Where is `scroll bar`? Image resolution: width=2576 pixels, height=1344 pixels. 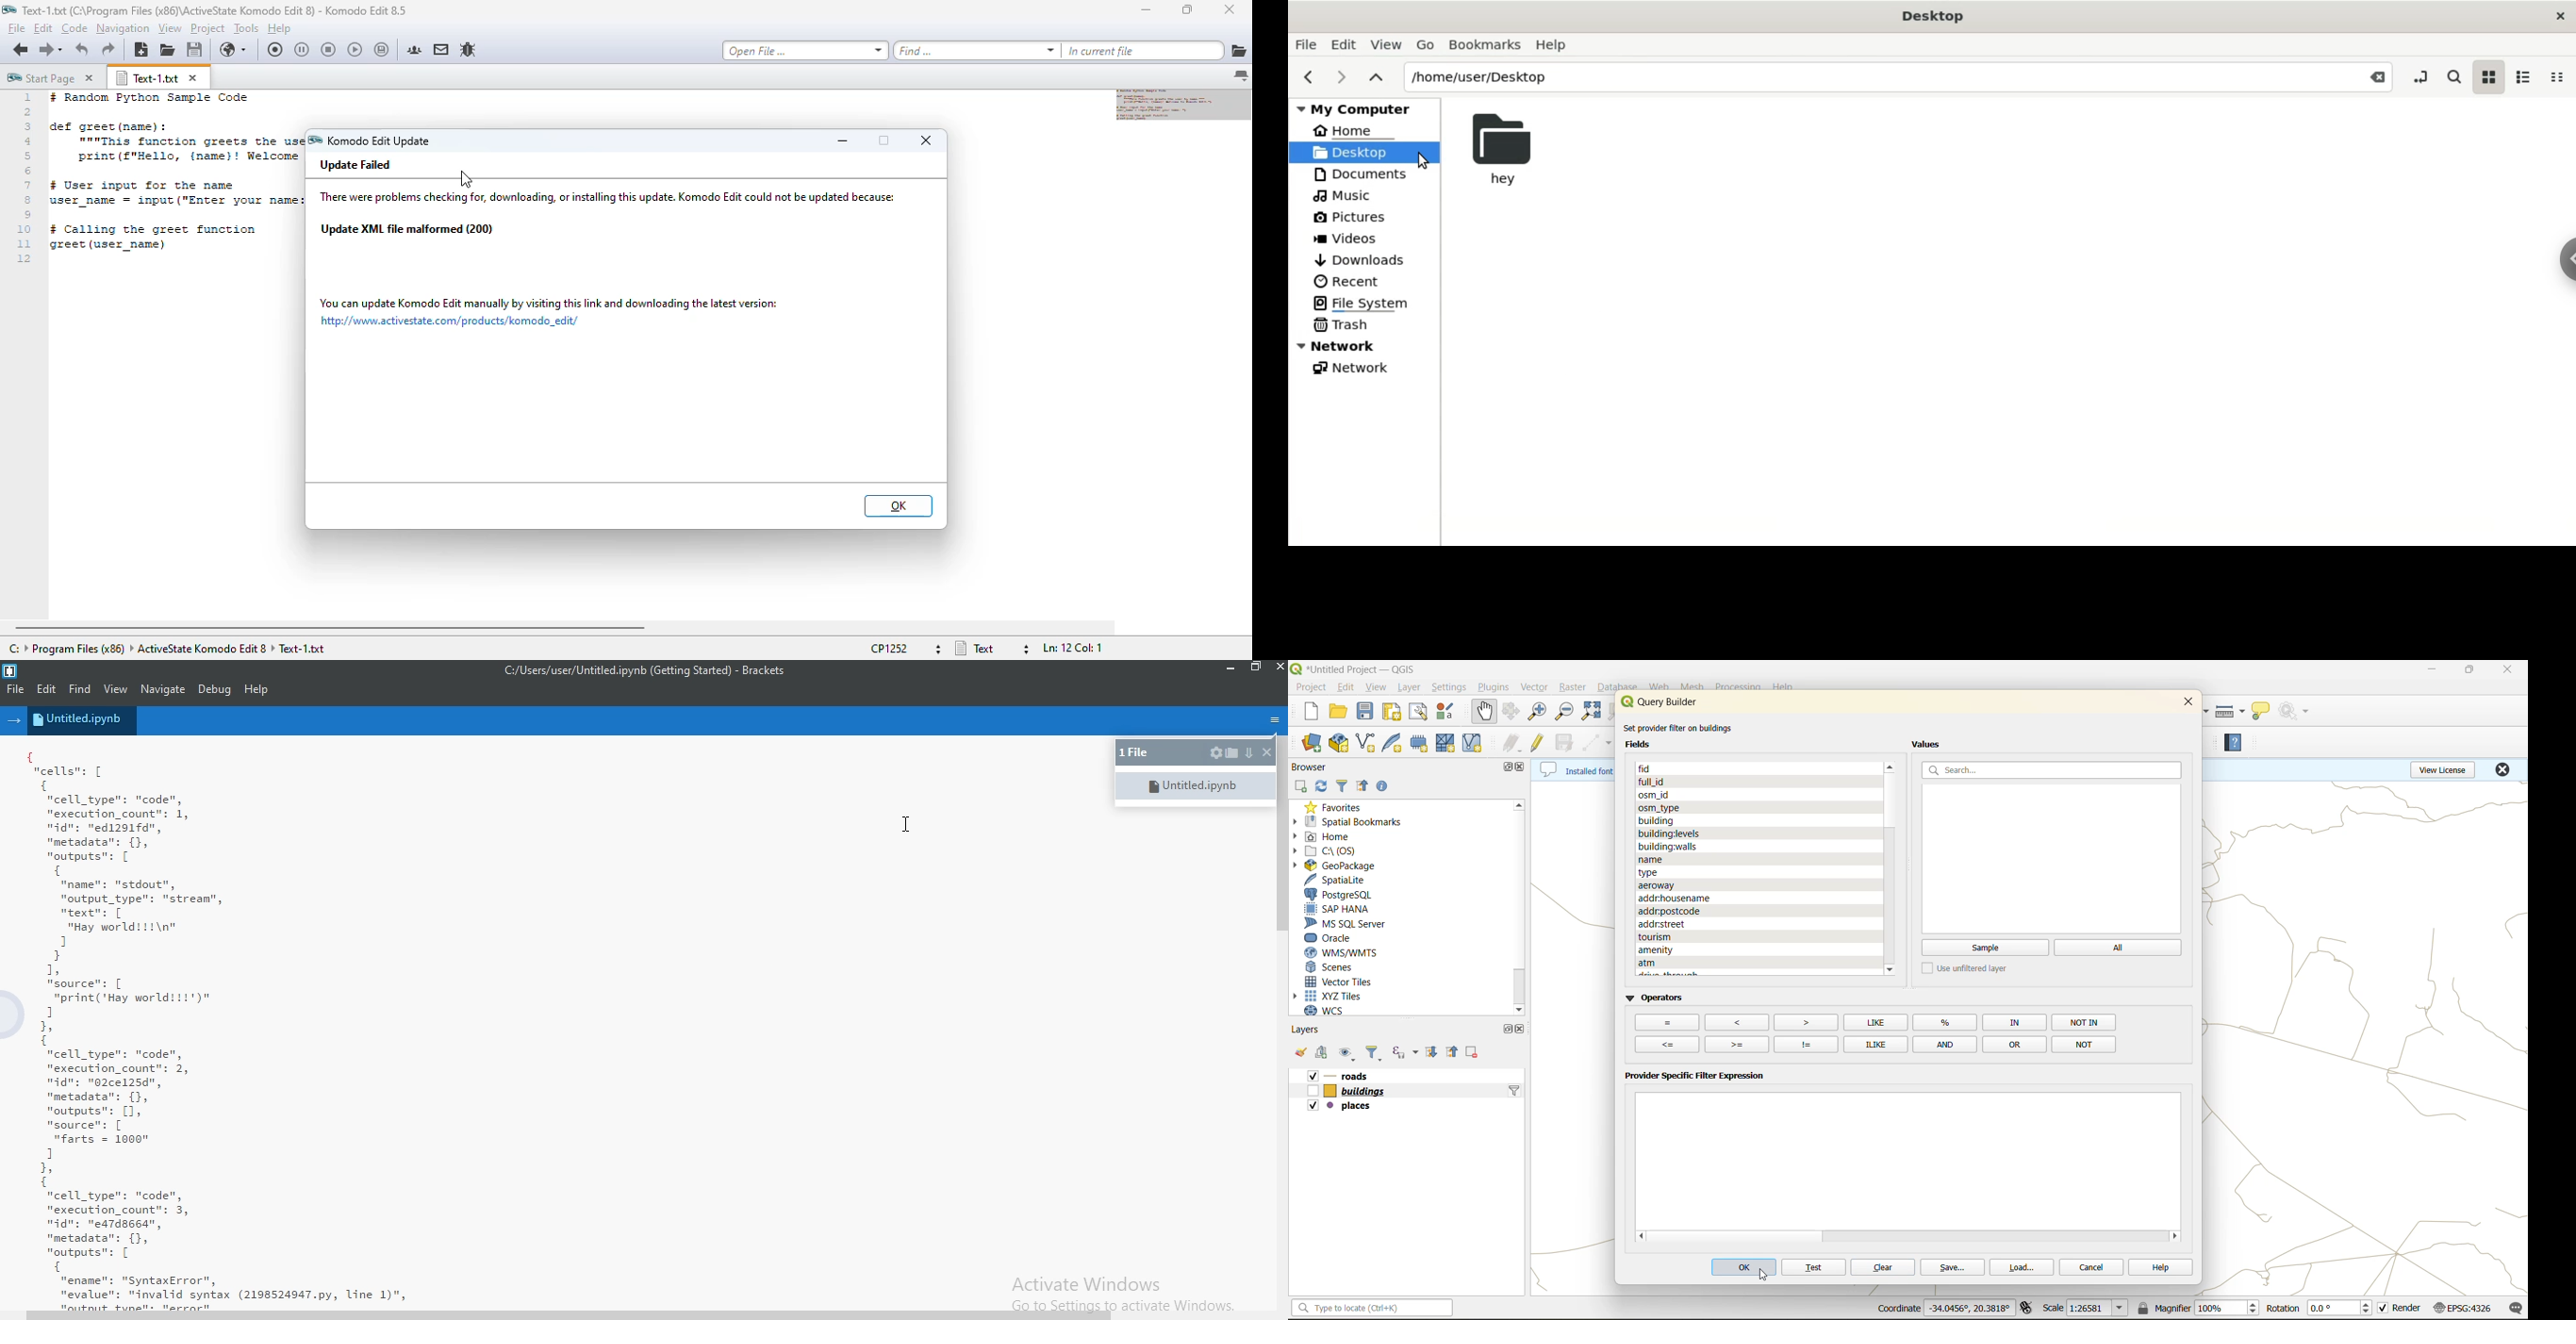 scroll bar is located at coordinates (1520, 898).